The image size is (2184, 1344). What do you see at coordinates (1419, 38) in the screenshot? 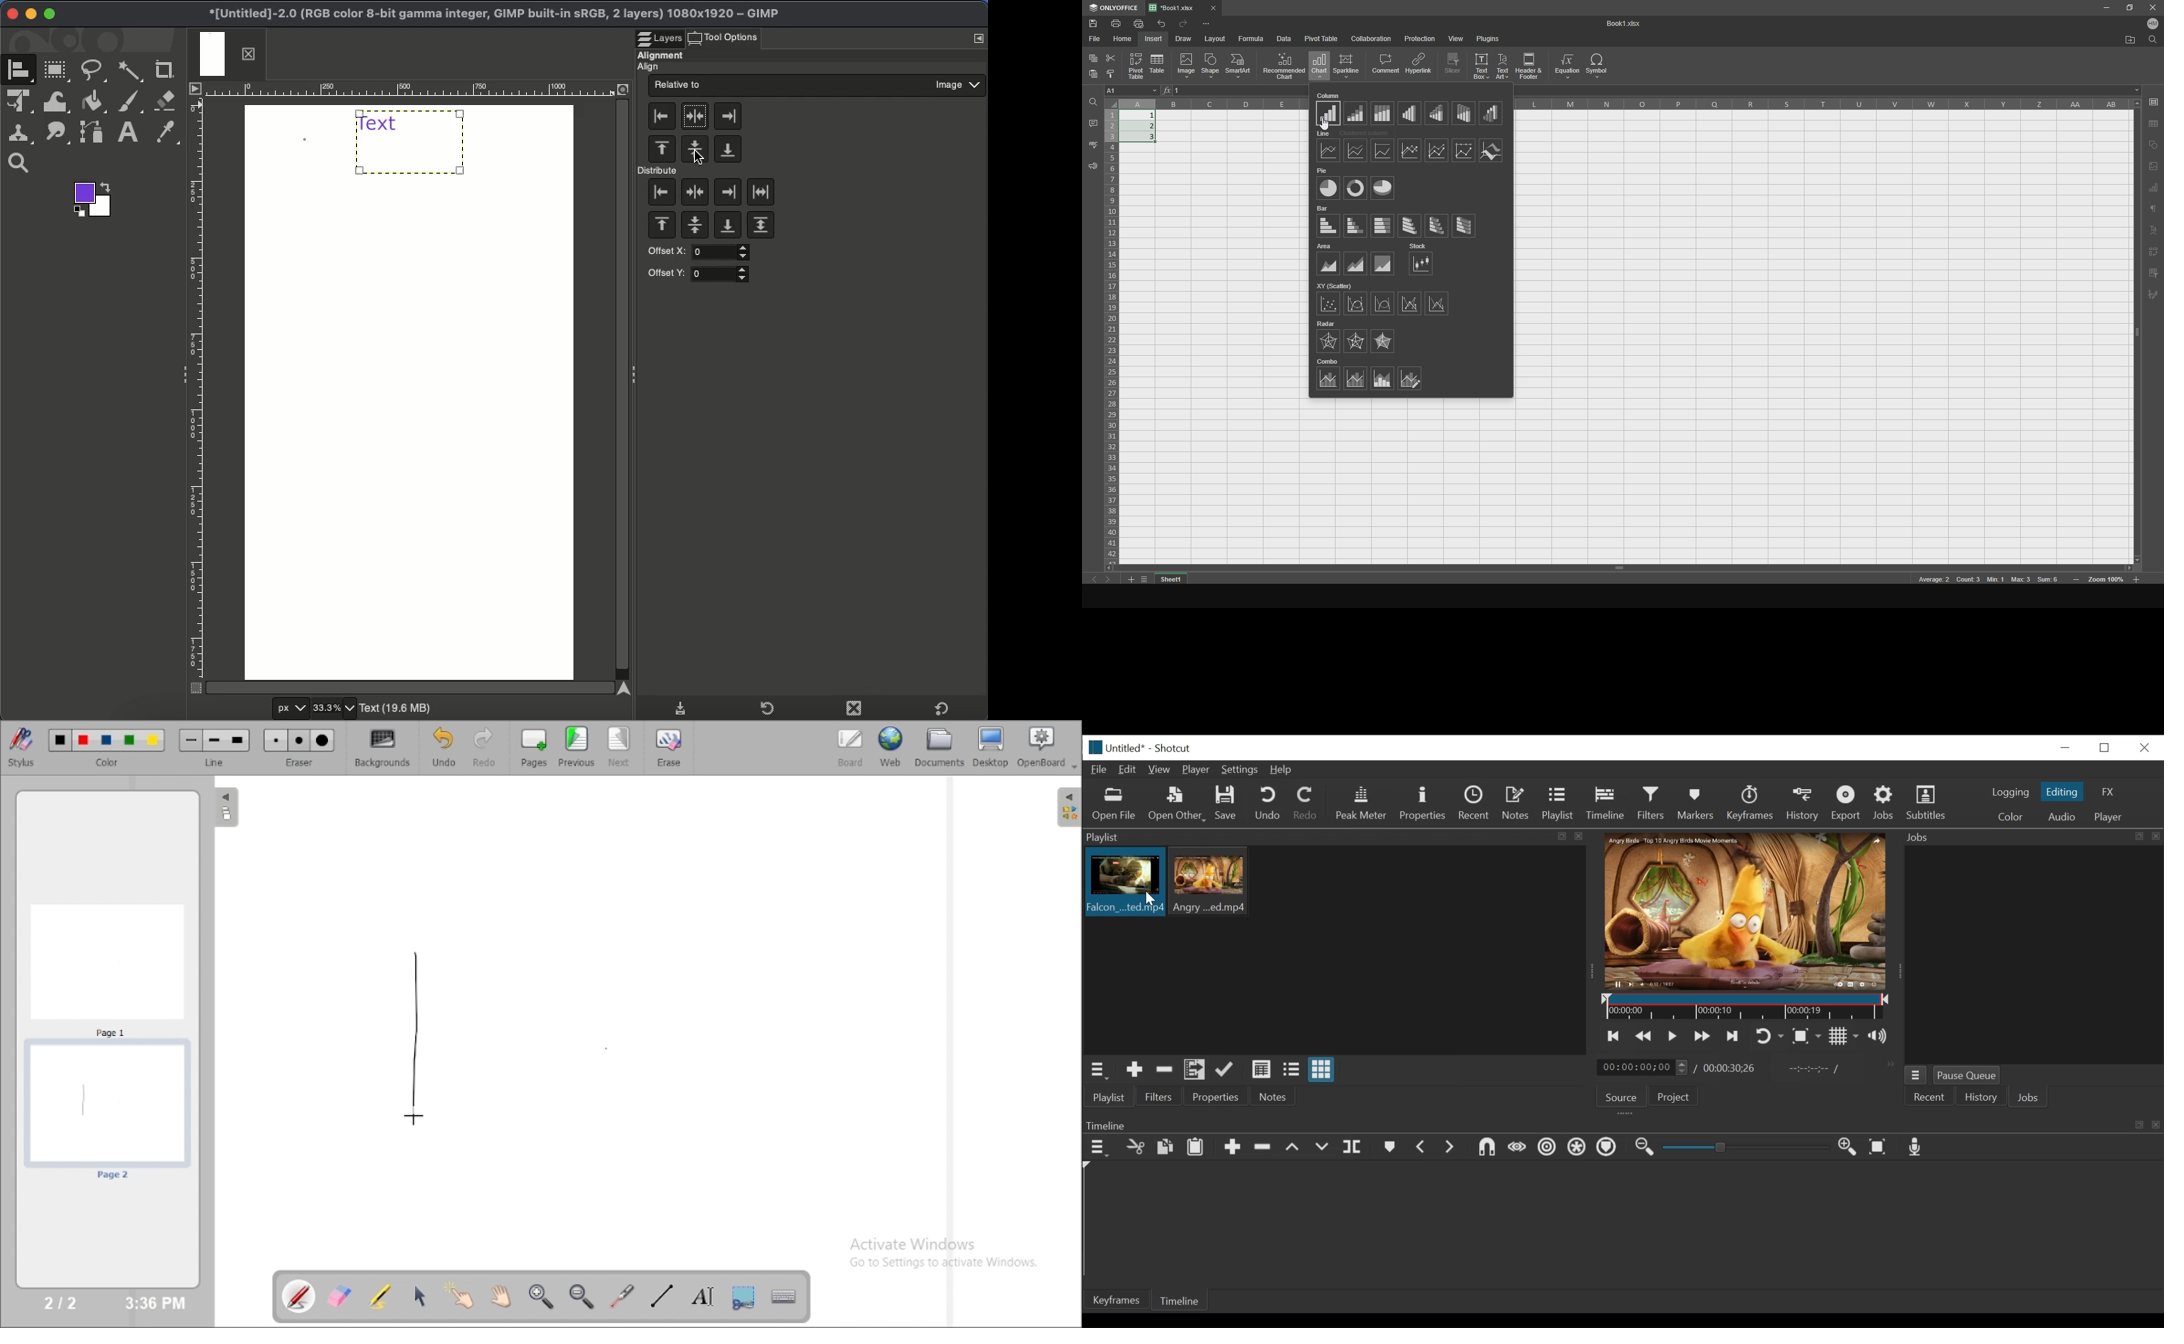
I see `protection` at bounding box center [1419, 38].